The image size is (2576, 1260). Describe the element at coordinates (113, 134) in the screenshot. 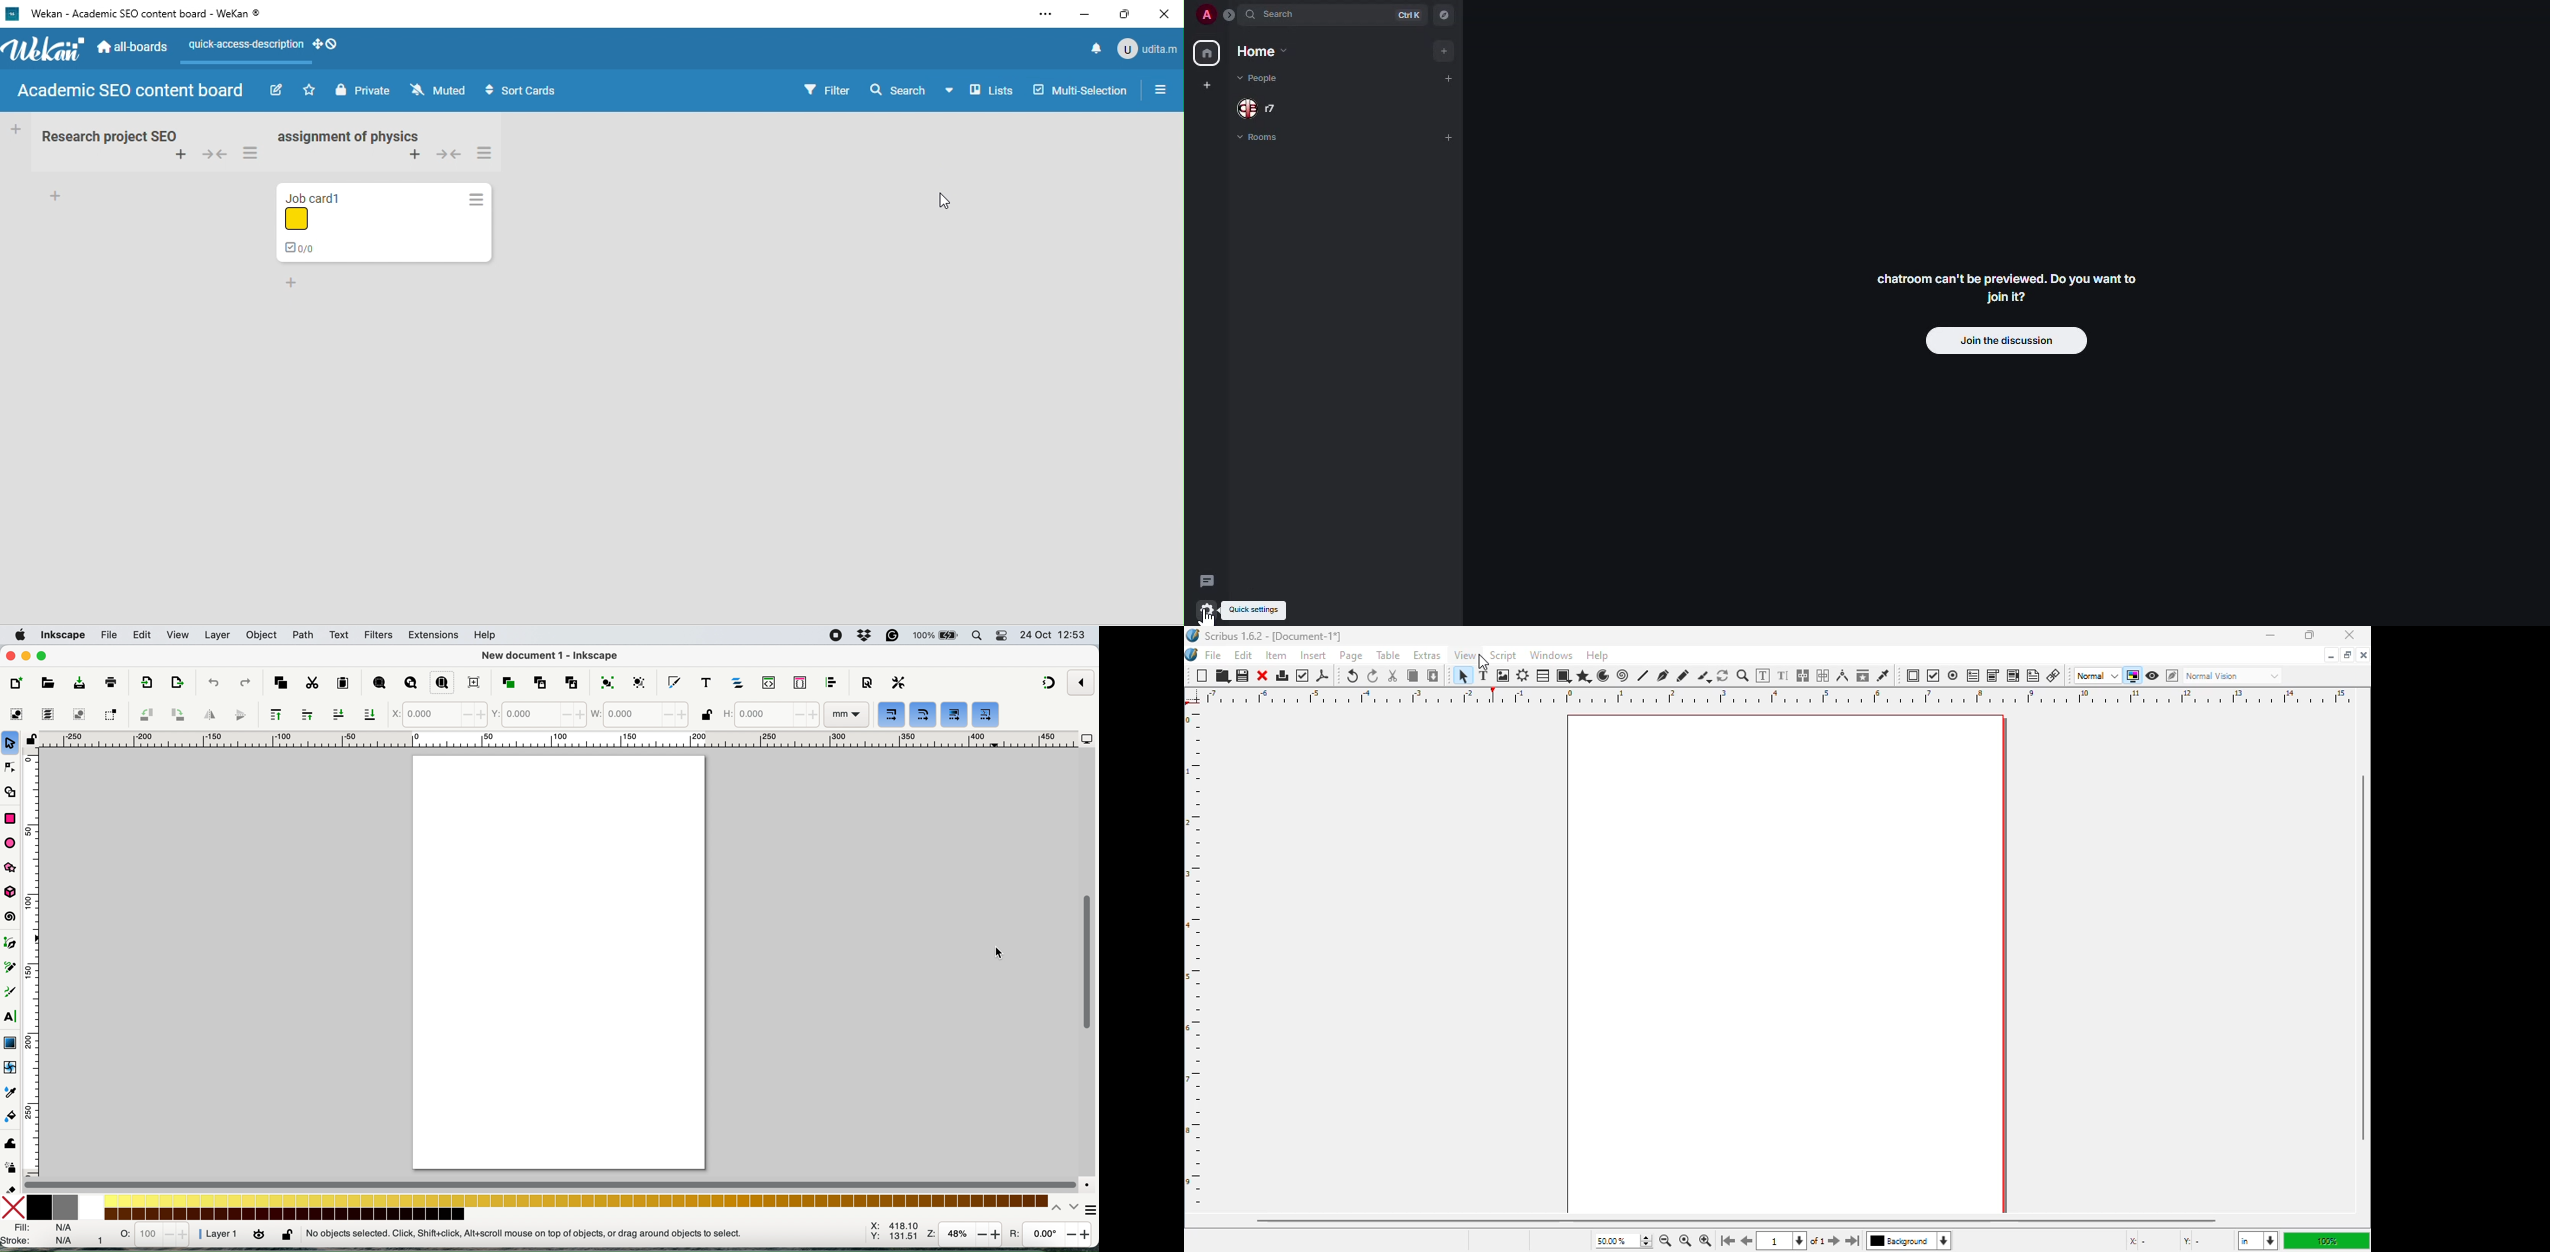

I see `research project seo` at that location.